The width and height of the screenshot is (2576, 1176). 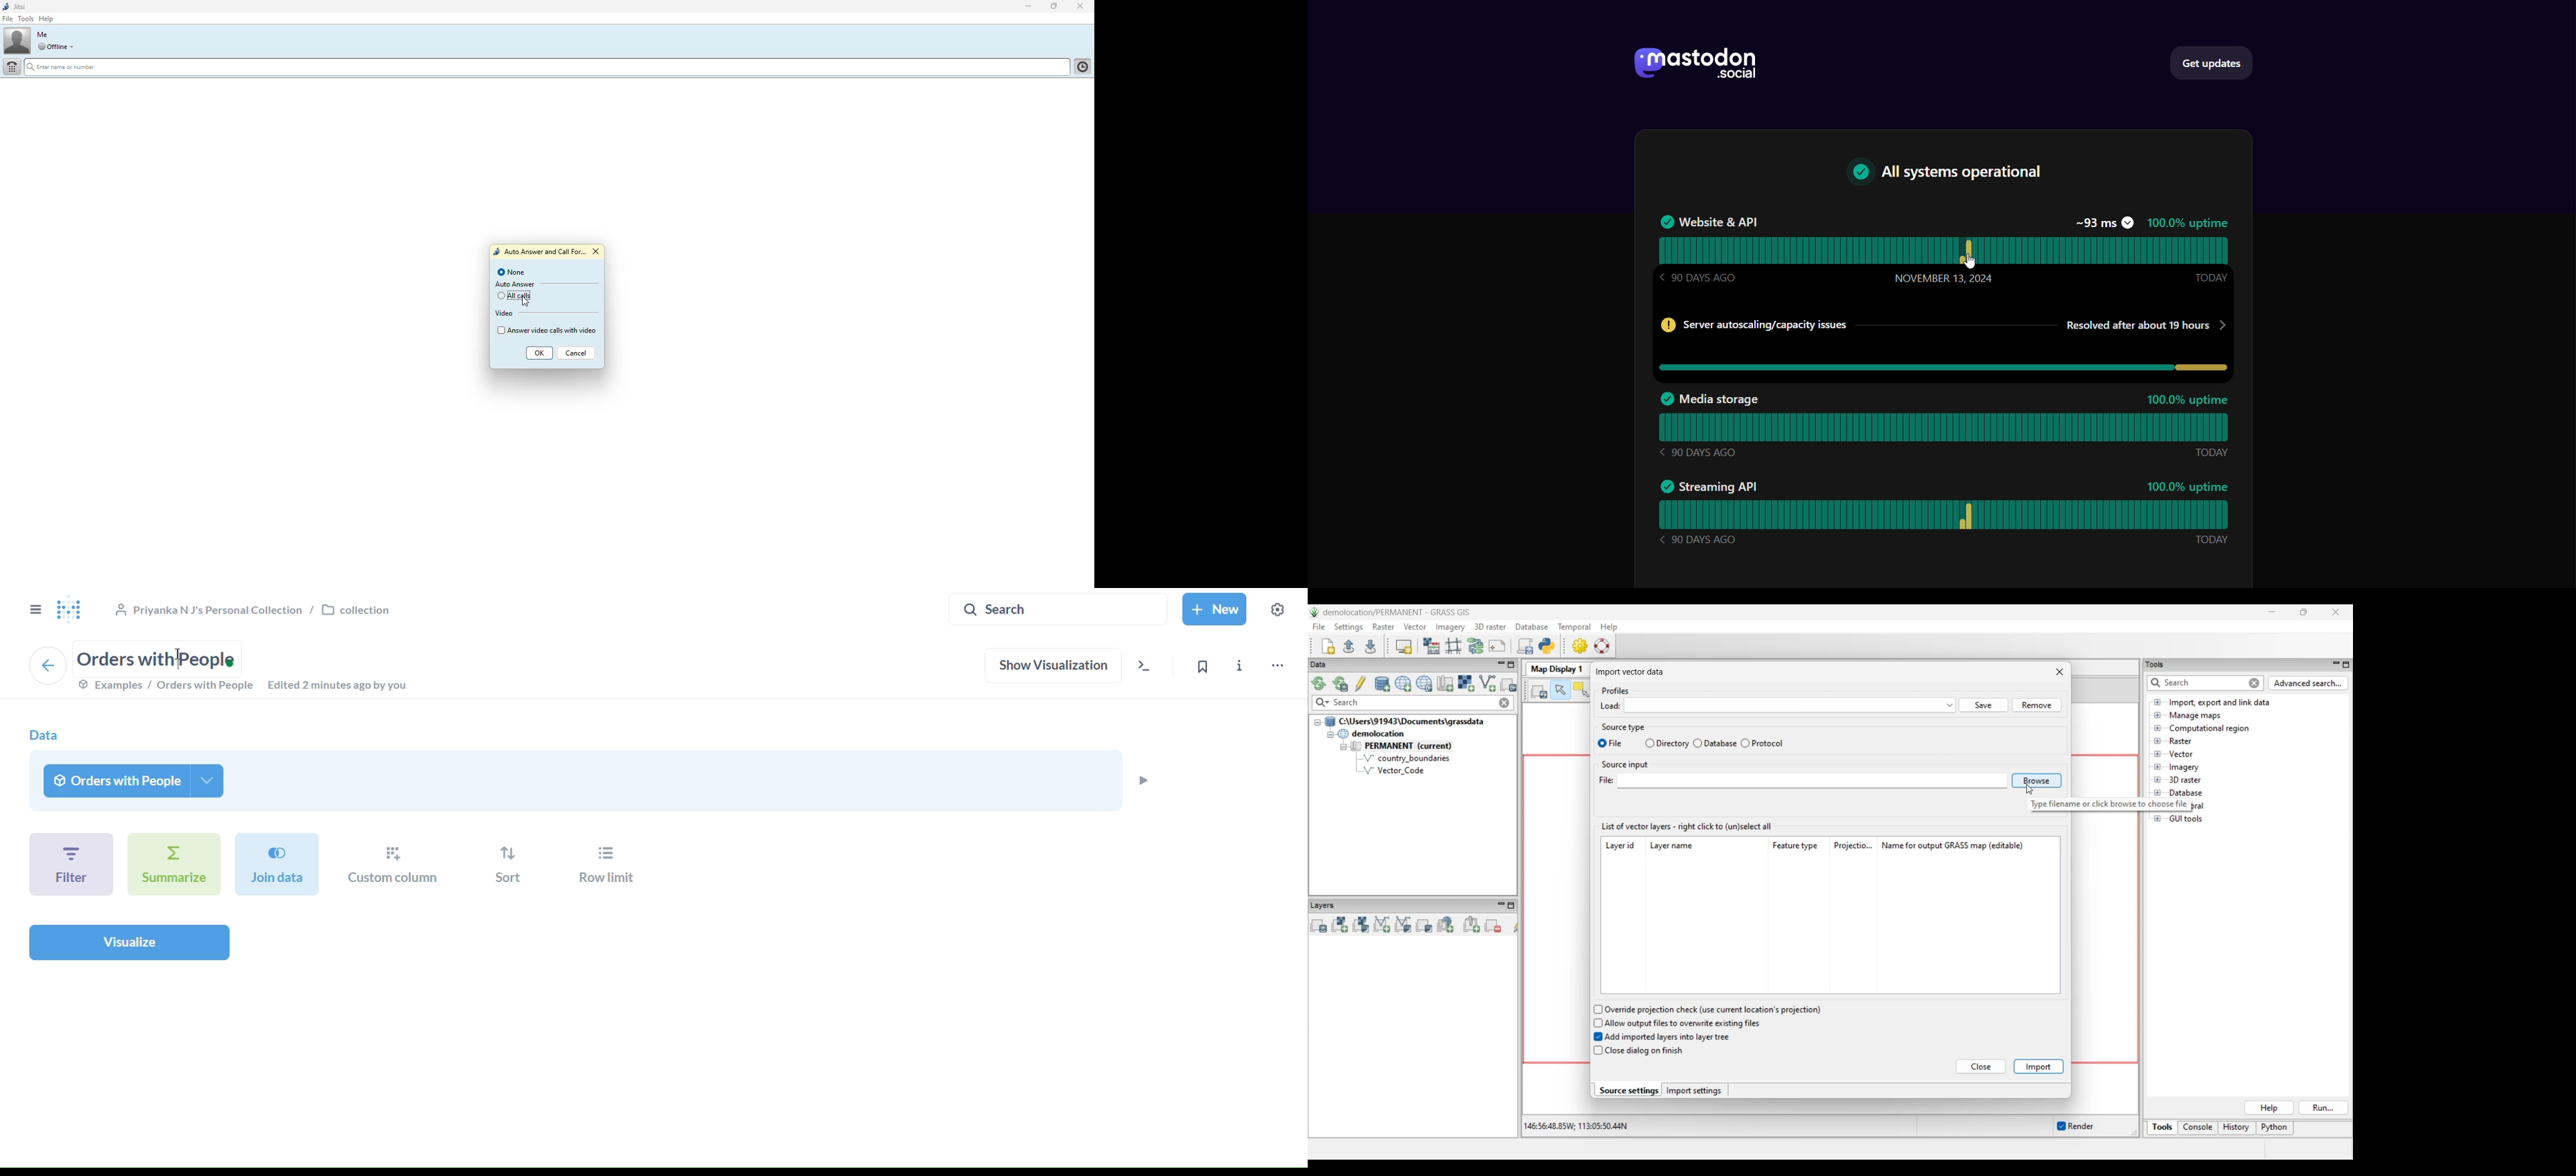 What do you see at coordinates (2215, 62) in the screenshot?
I see `get updates` at bounding box center [2215, 62].